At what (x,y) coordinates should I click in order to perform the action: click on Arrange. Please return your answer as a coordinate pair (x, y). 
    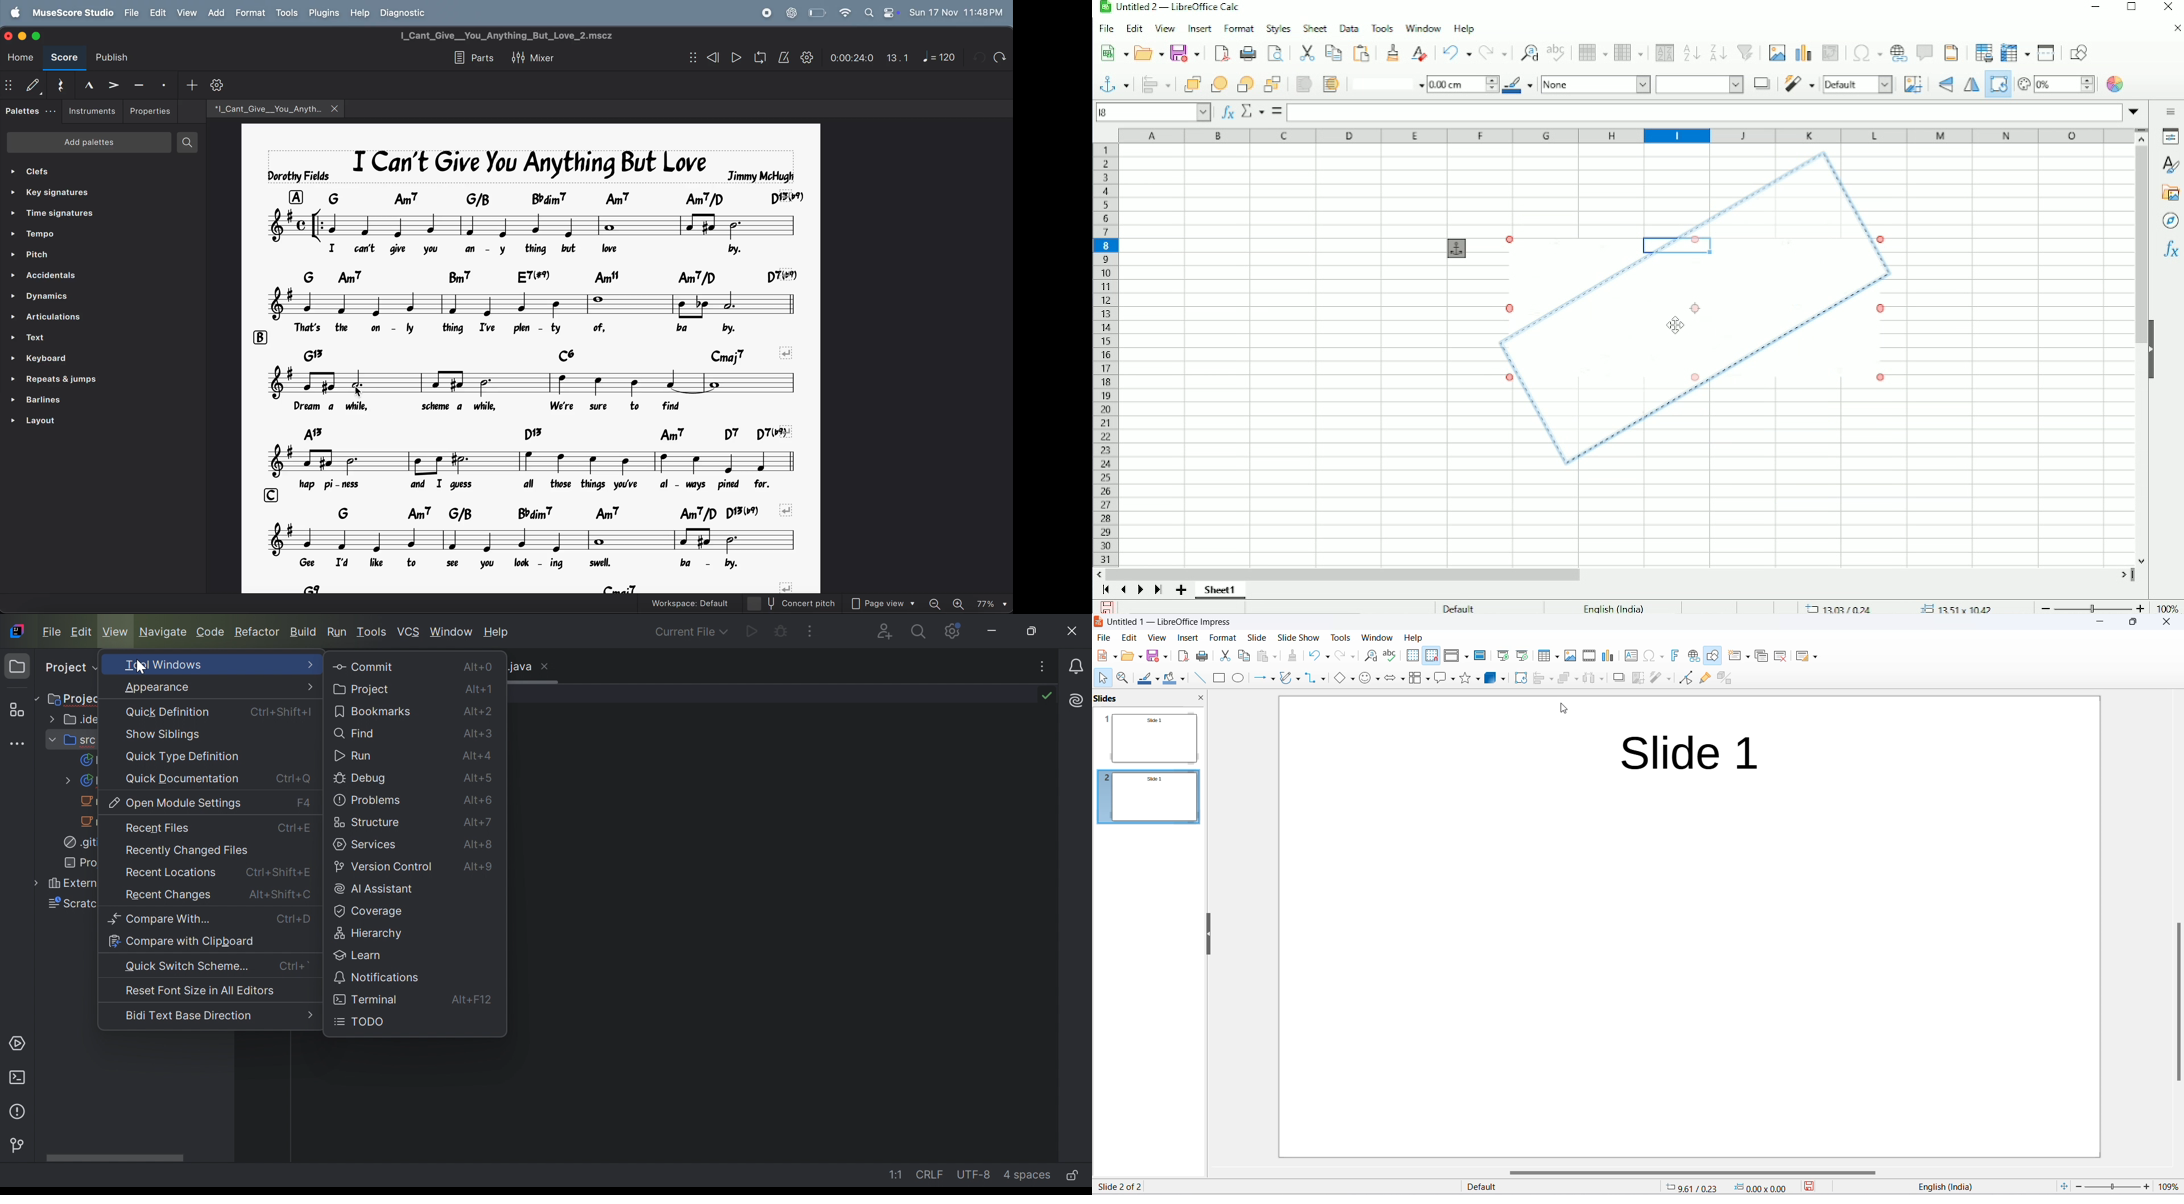
    Looking at the image, I should click on (1569, 678).